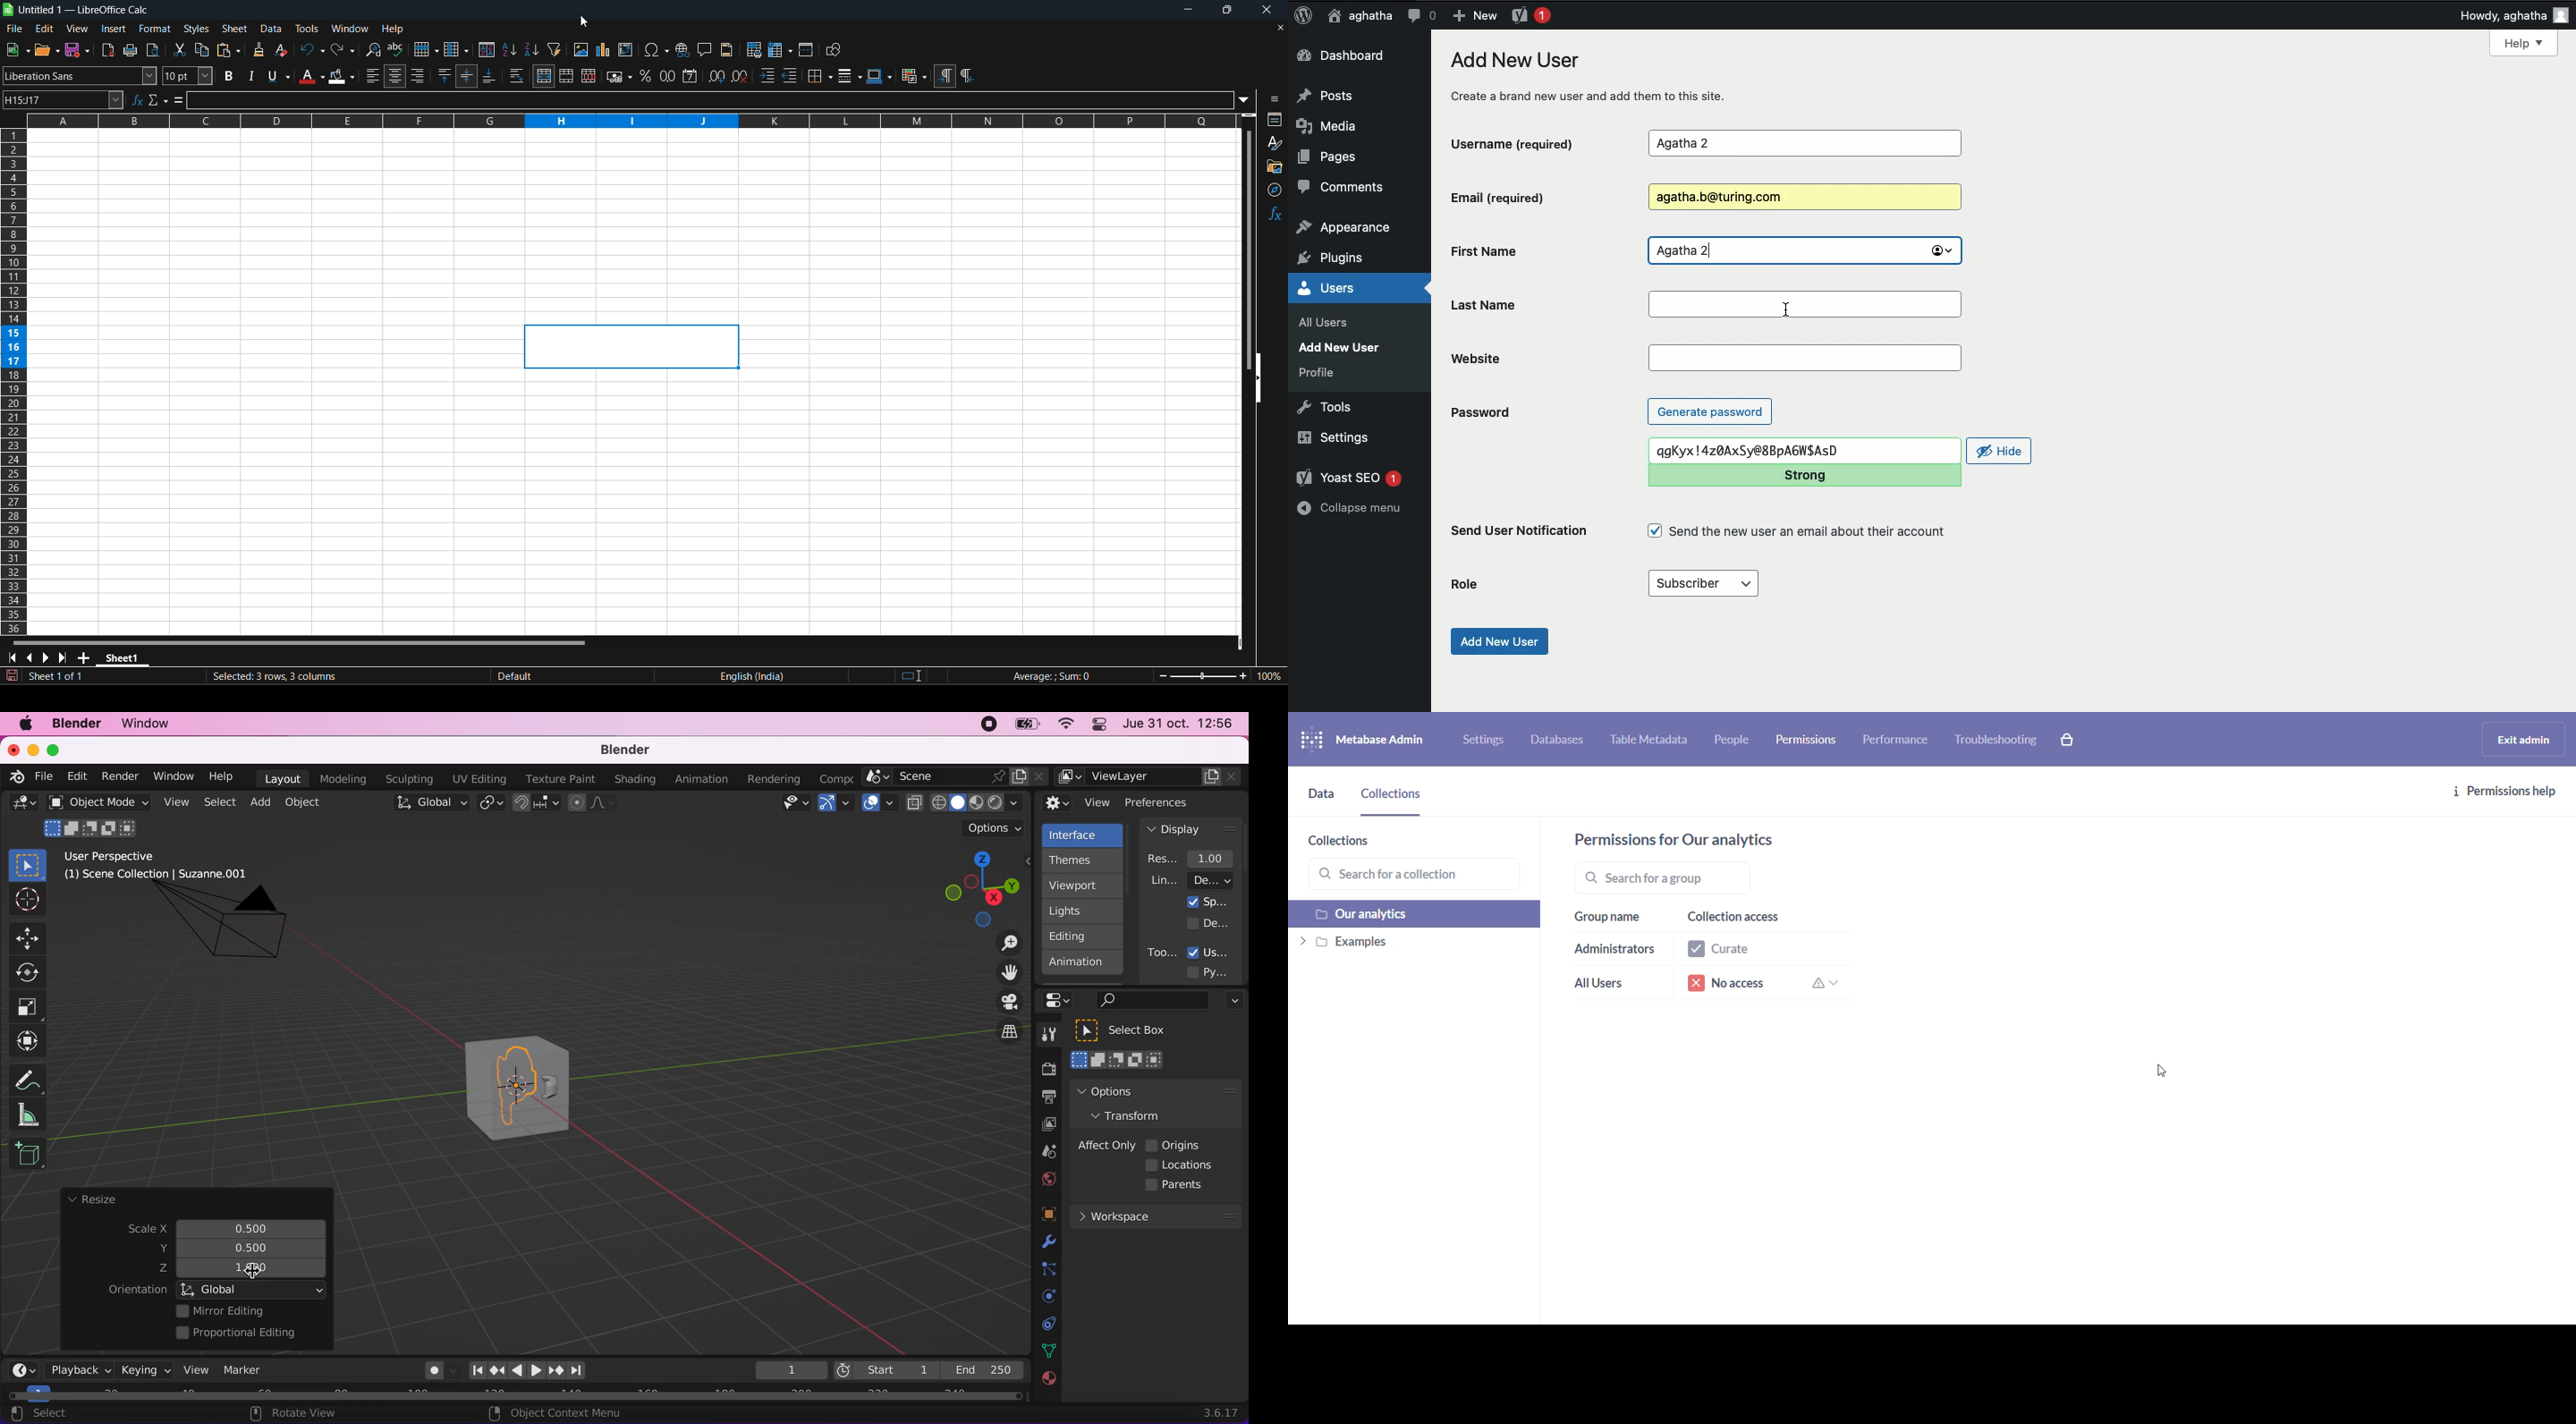  Describe the element at coordinates (44, 29) in the screenshot. I see `edit` at that location.